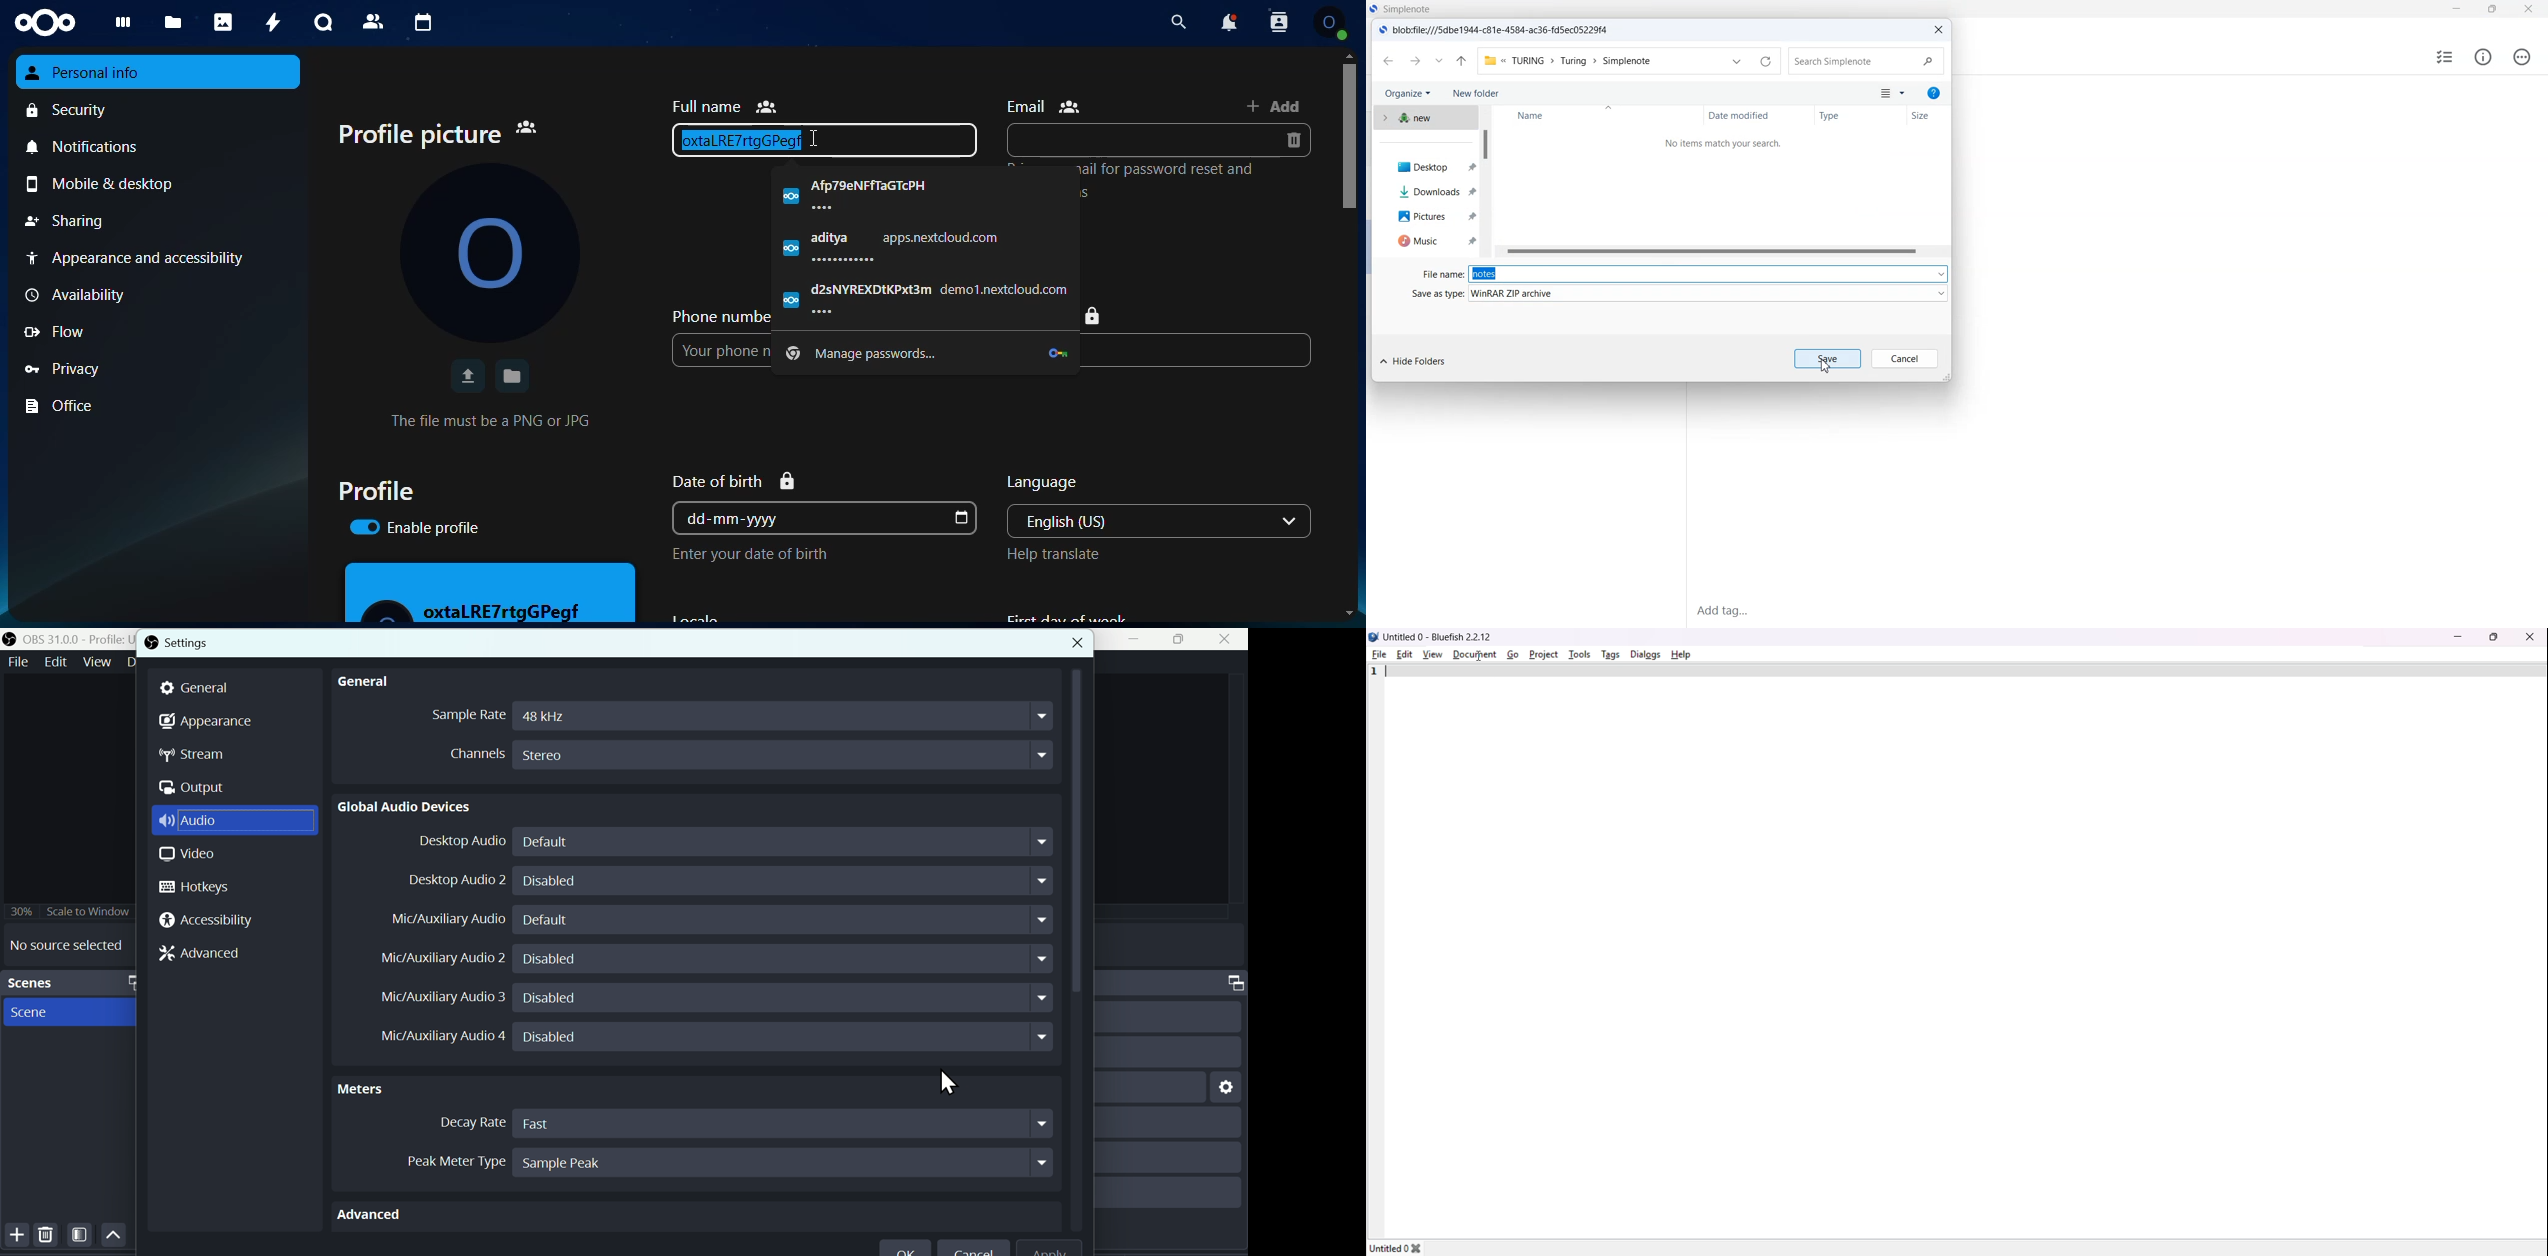 The width and height of the screenshot is (2548, 1260). Describe the element at coordinates (210, 921) in the screenshot. I see `Accessibility` at that location.